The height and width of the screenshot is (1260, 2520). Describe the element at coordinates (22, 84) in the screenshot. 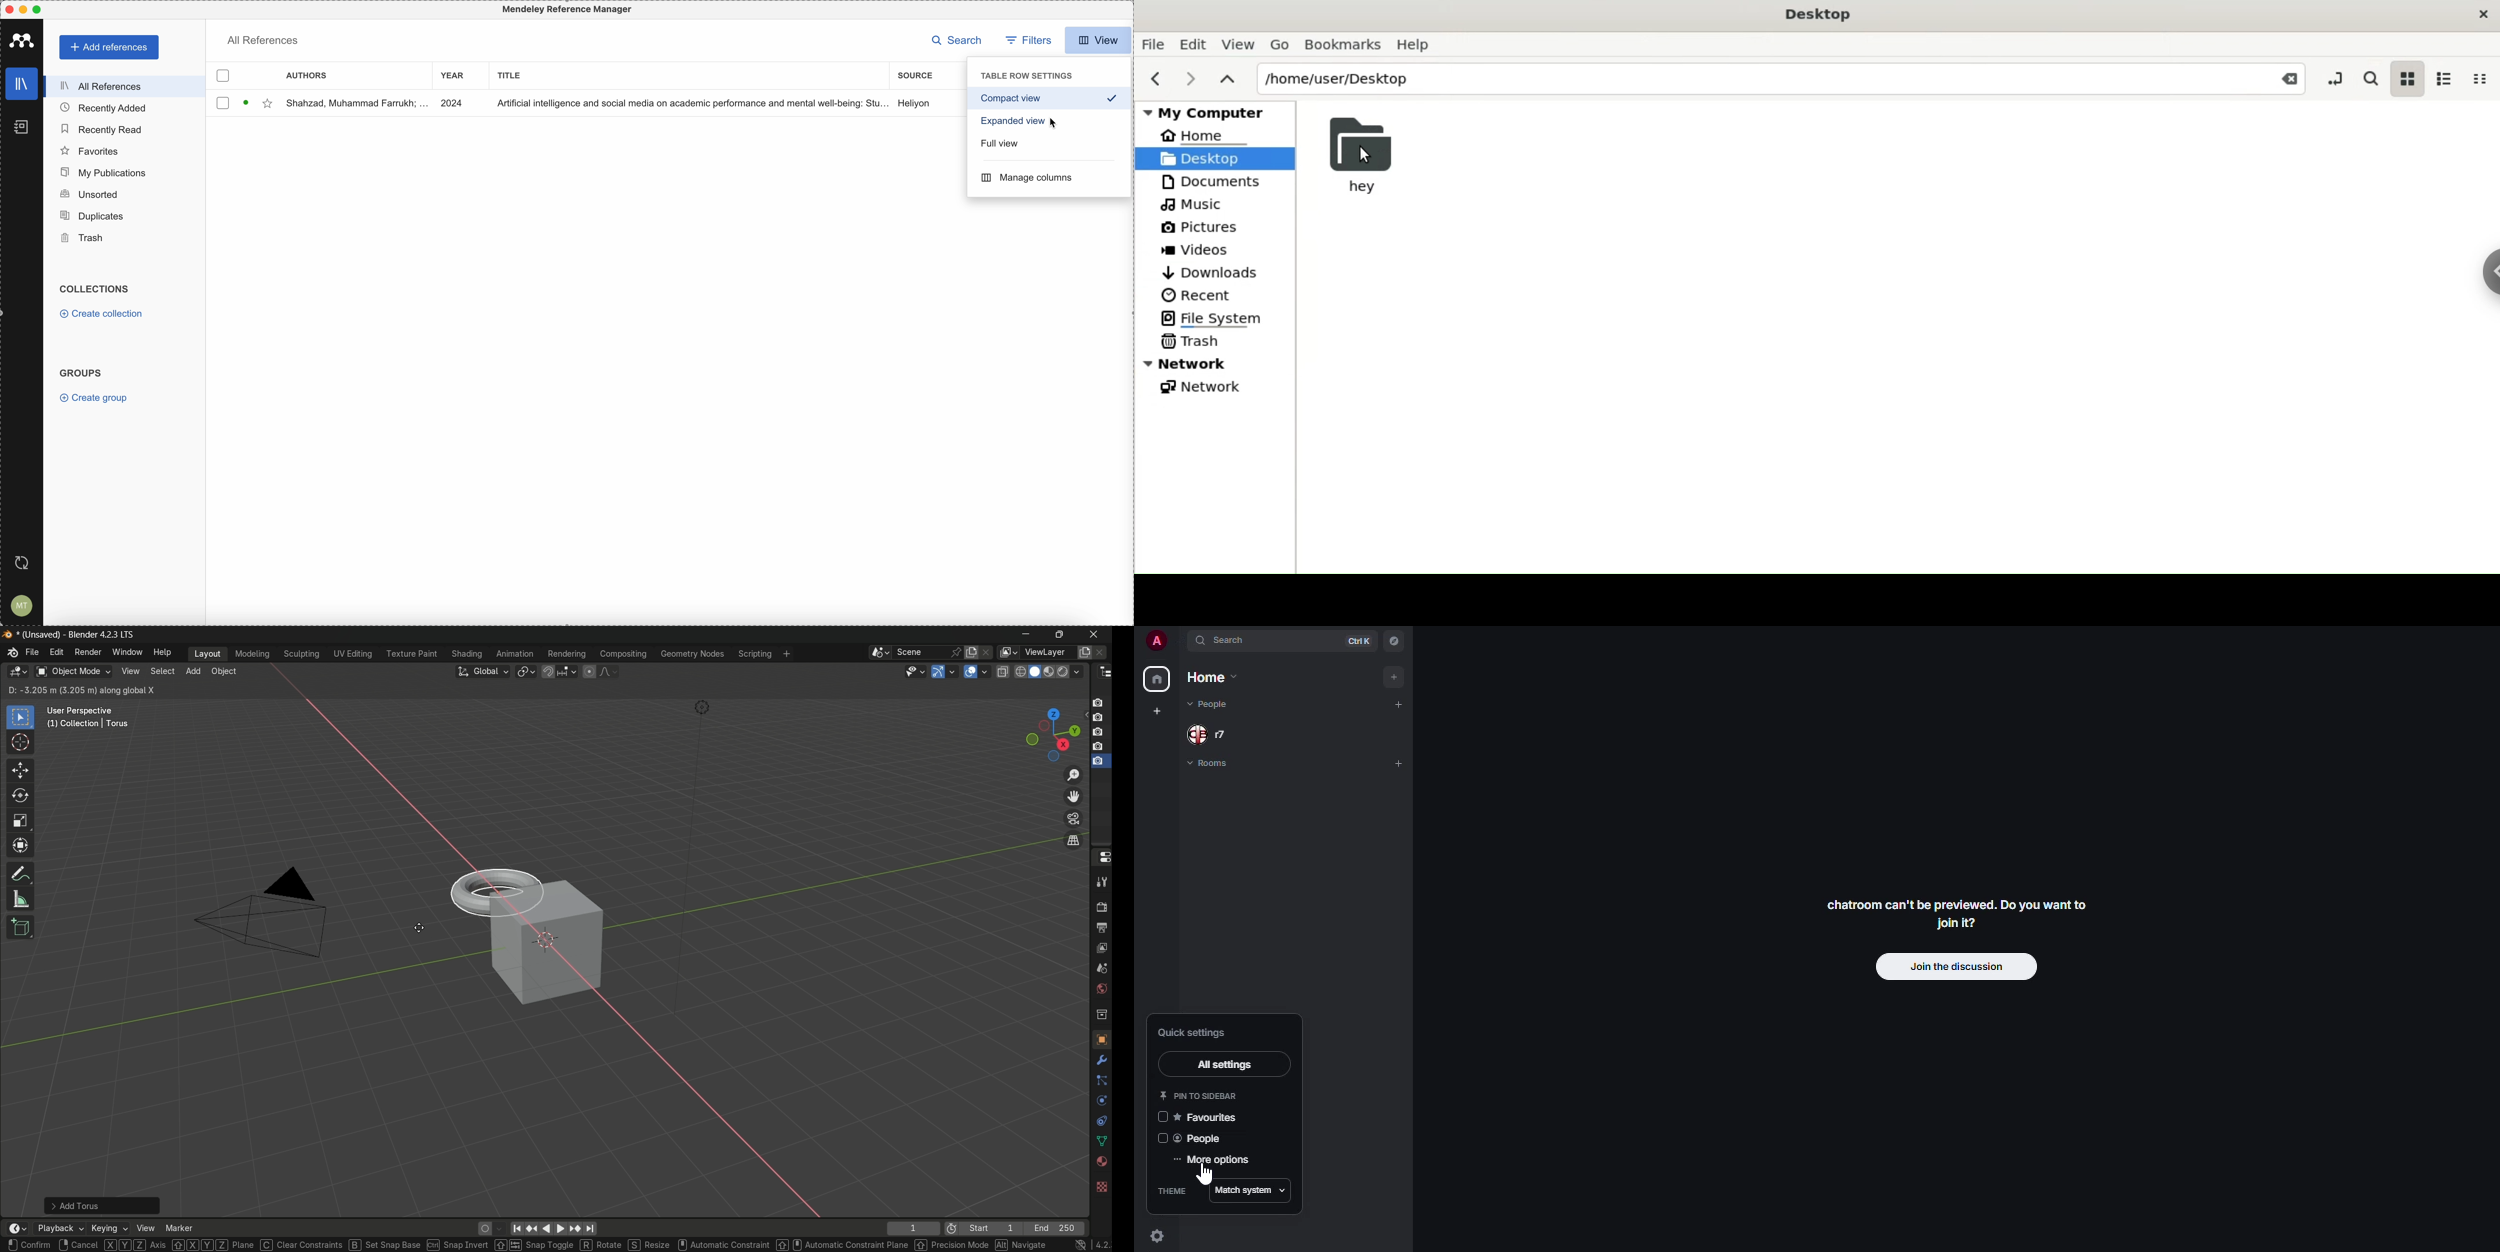

I see `library` at that location.